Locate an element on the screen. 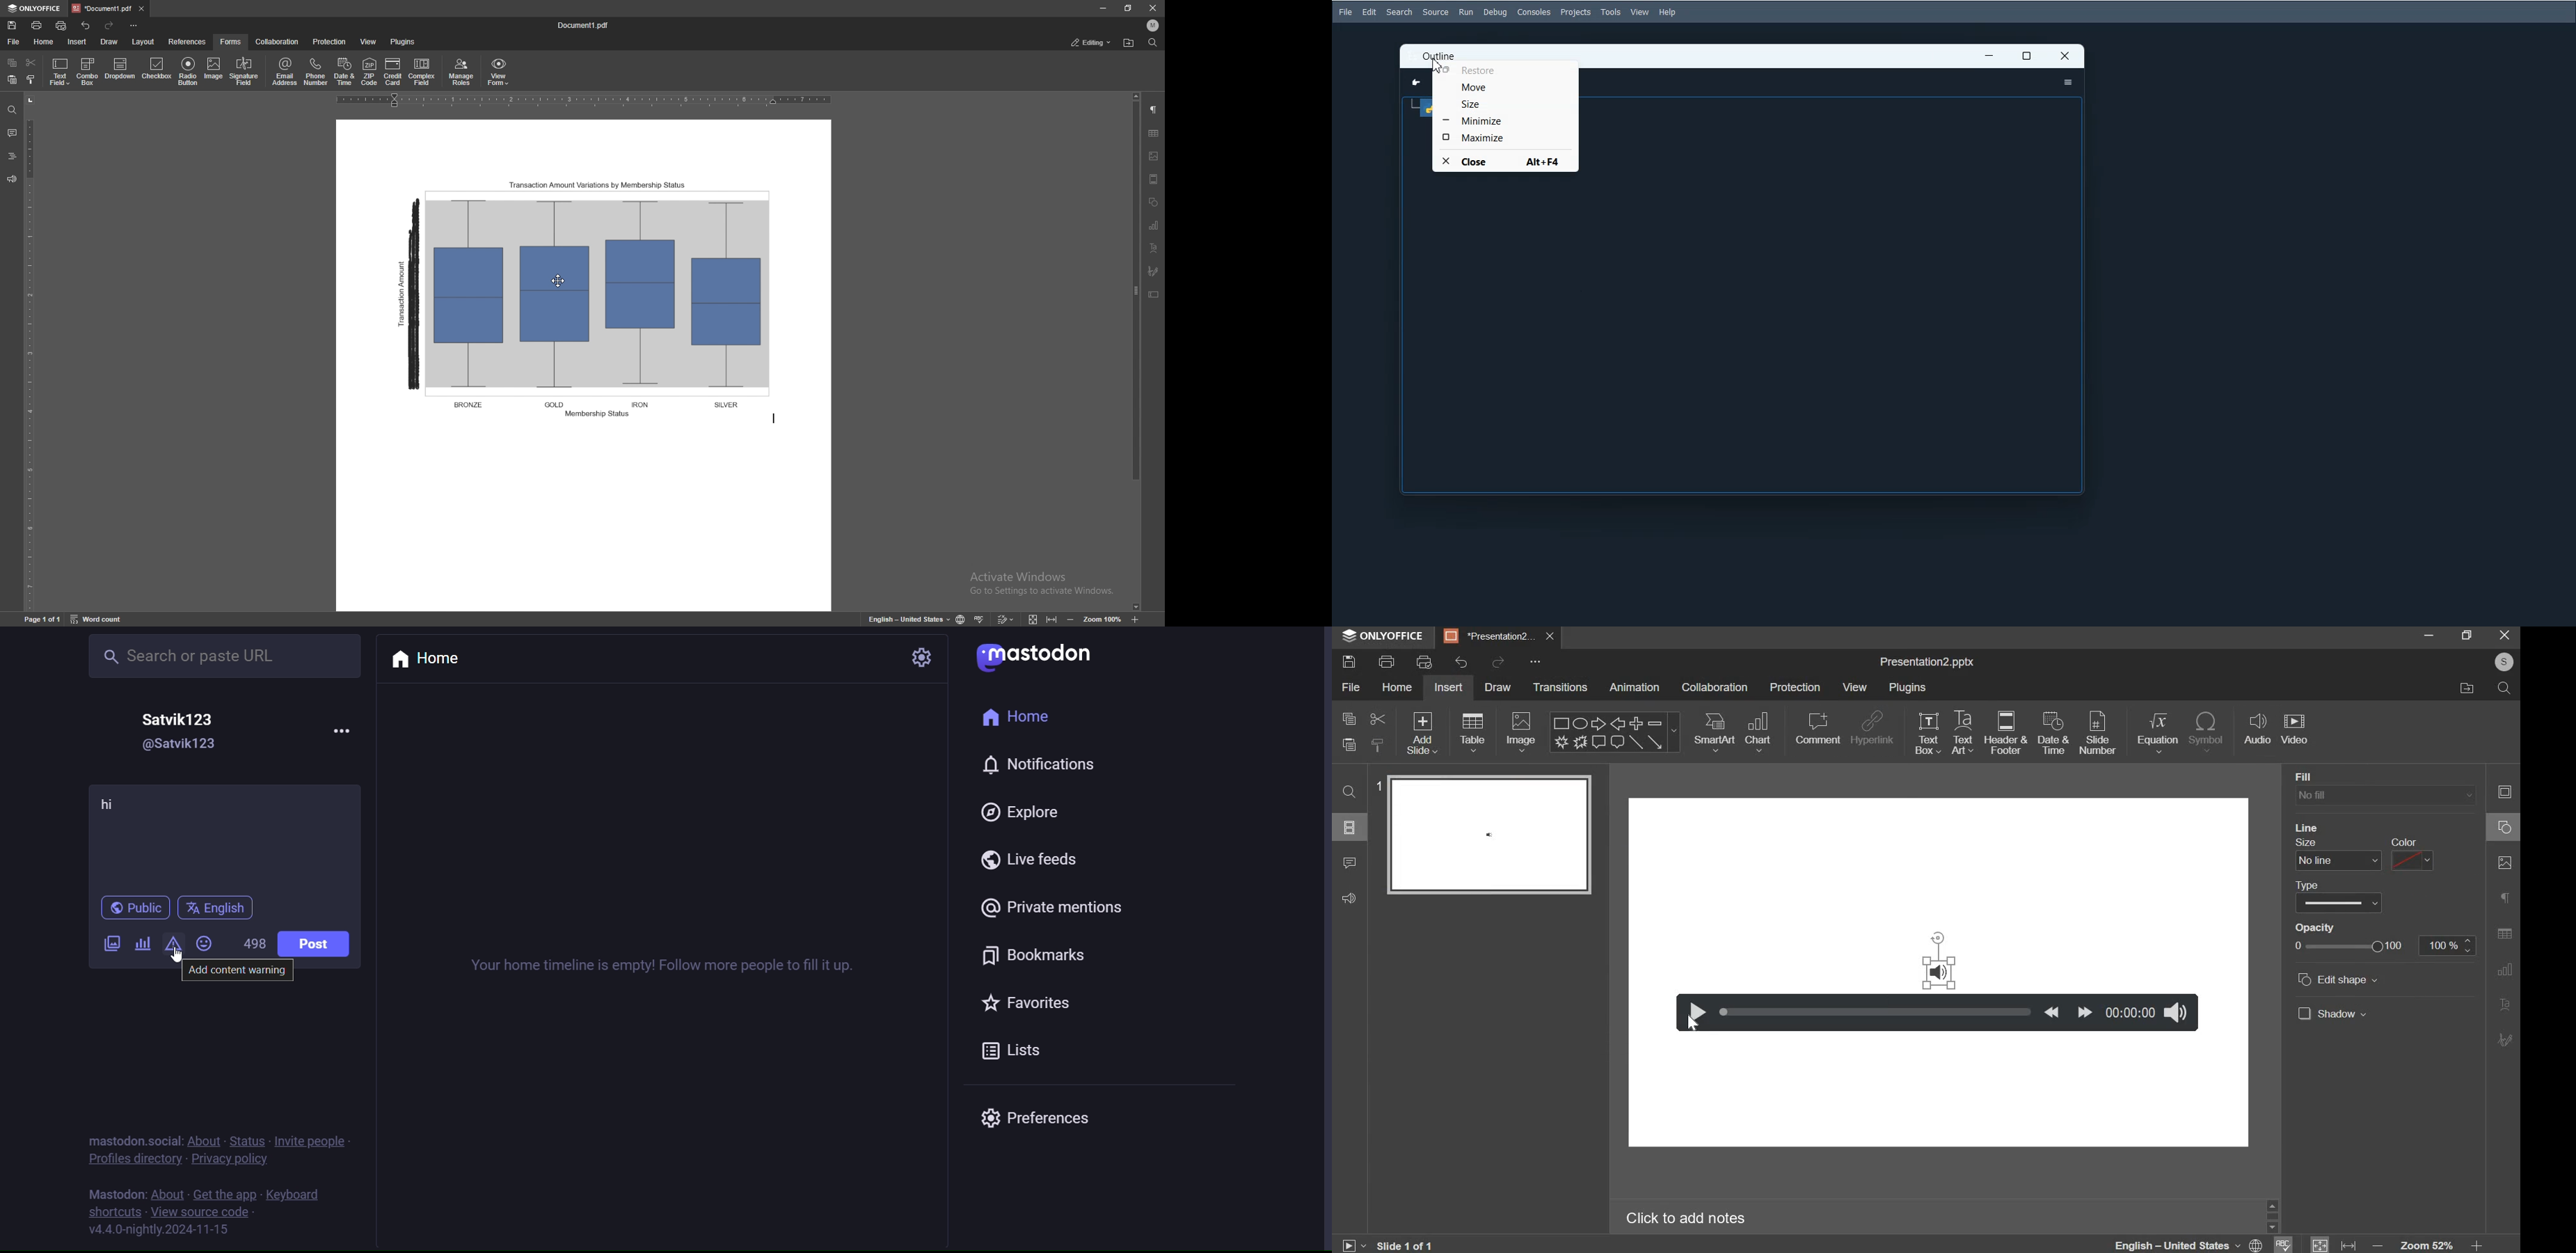  draw is located at coordinates (1495, 686).